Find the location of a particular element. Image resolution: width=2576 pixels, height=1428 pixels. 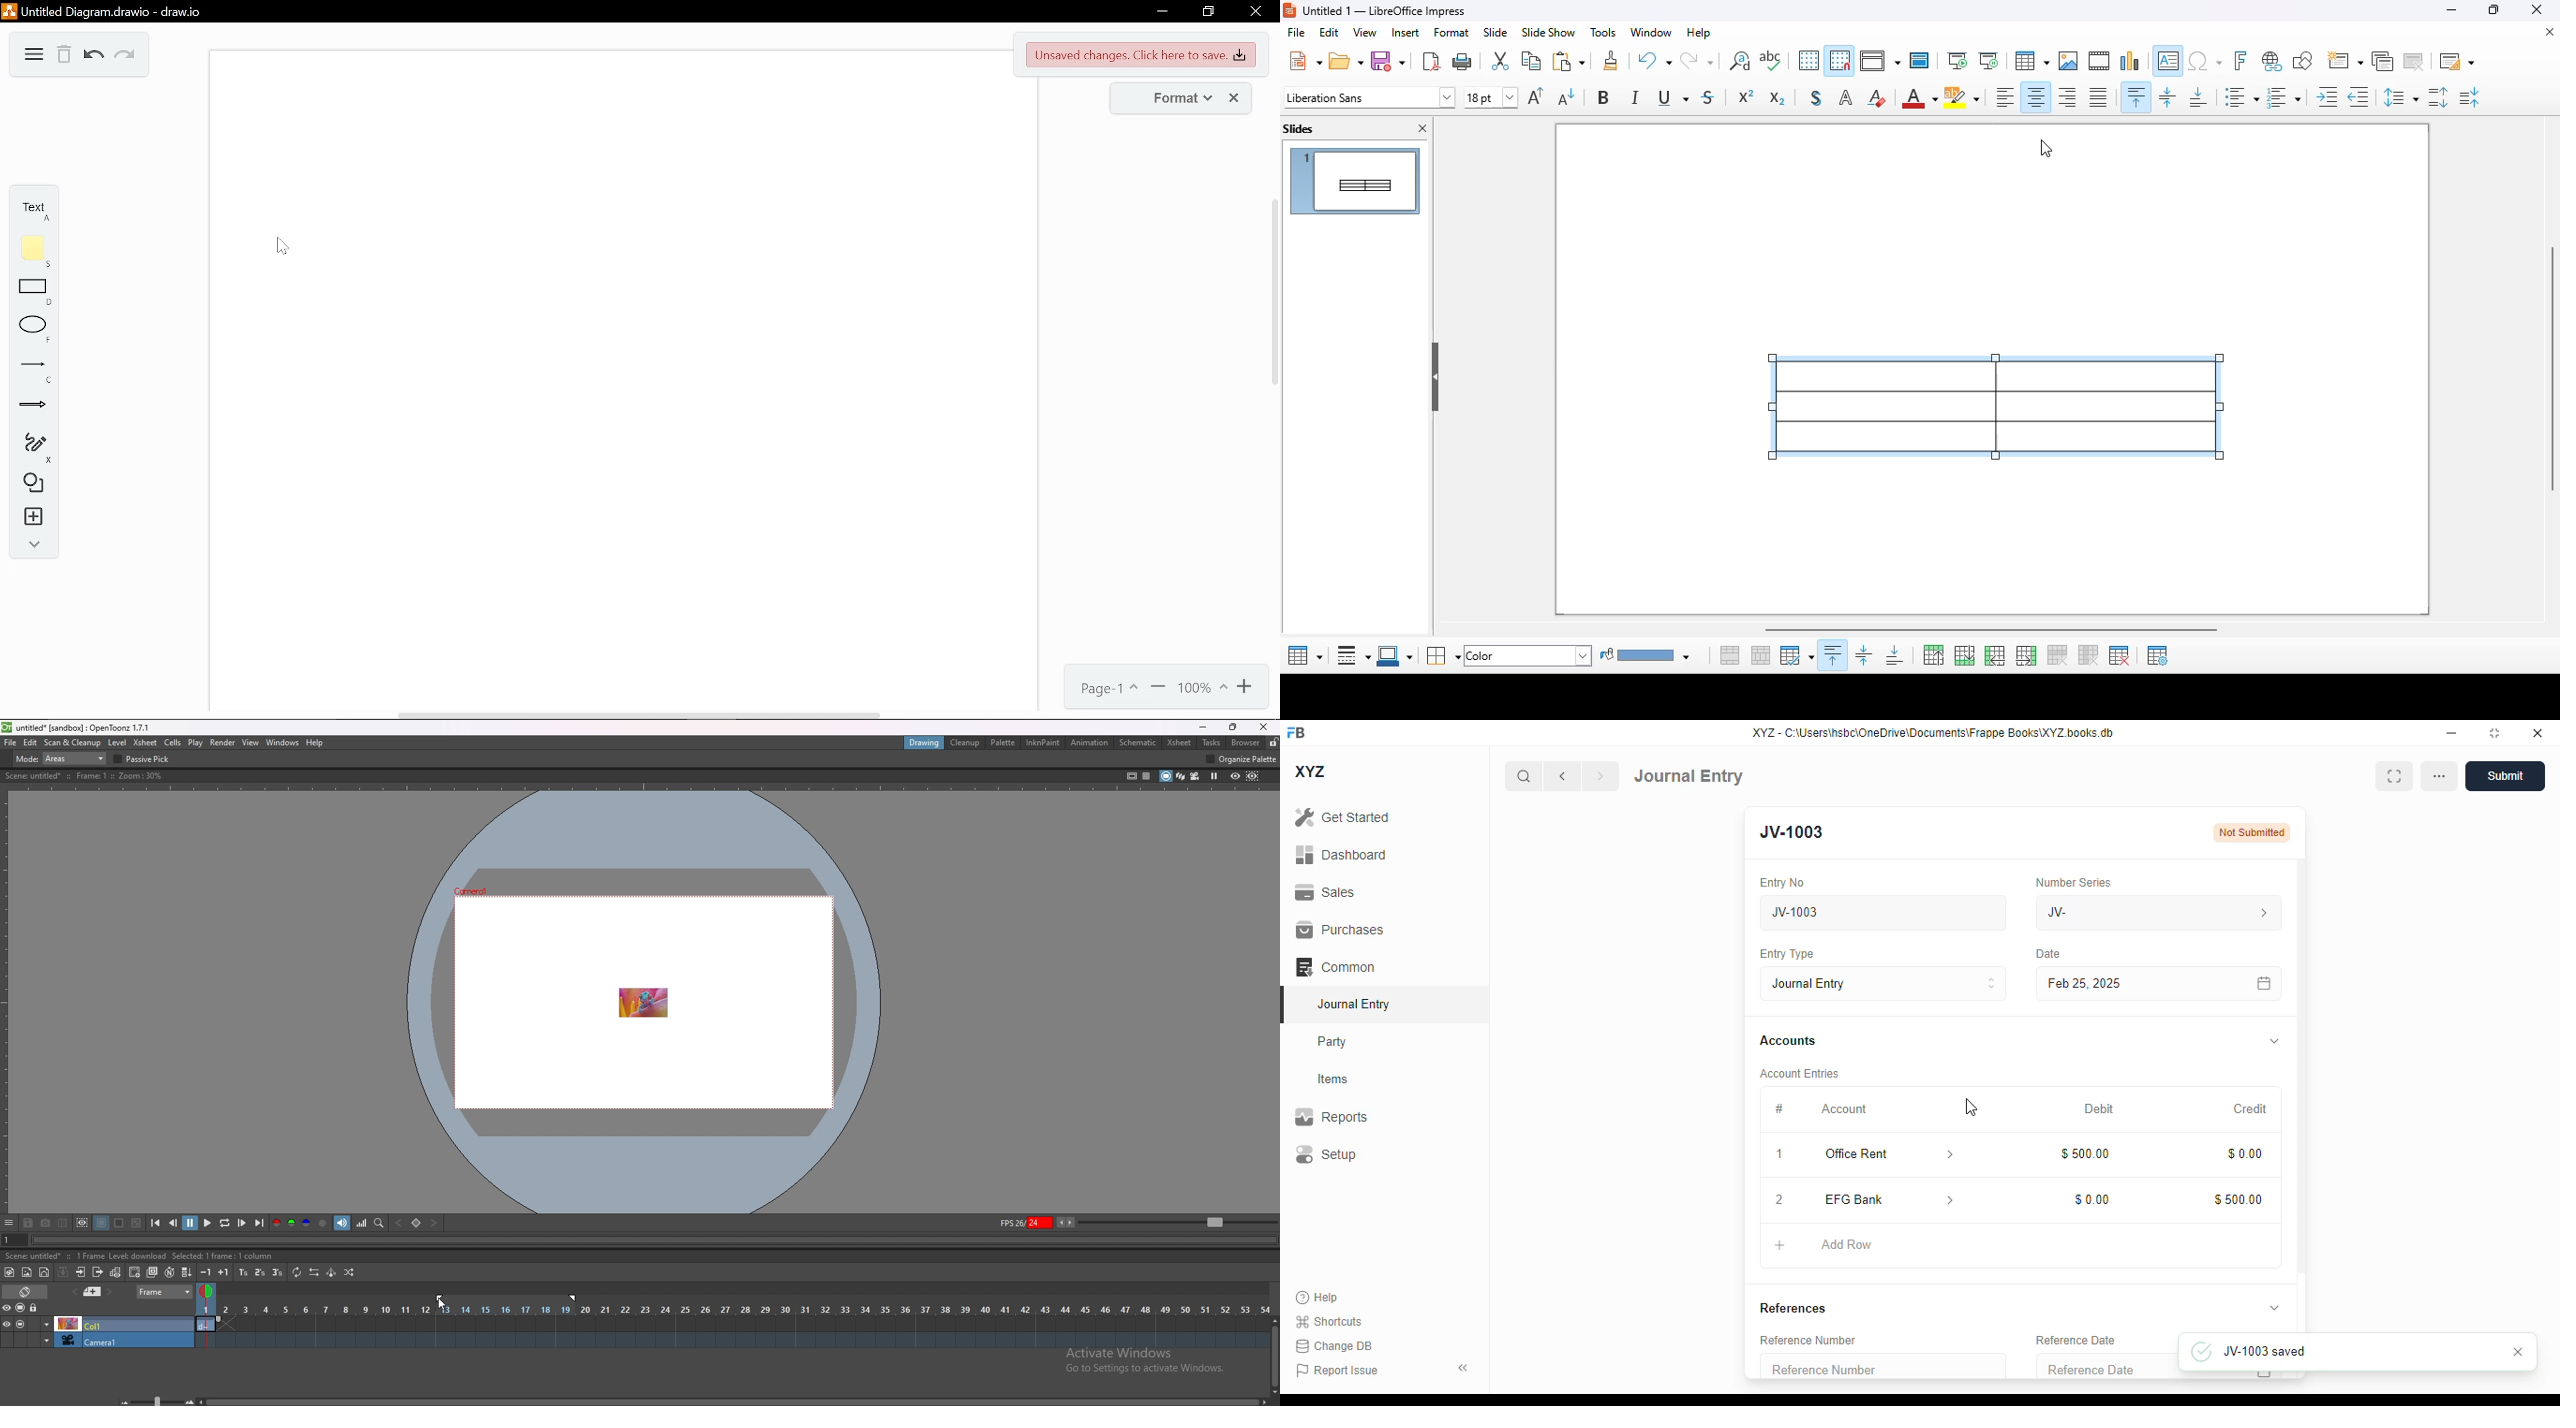

calendar icon is located at coordinates (2263, 1375).